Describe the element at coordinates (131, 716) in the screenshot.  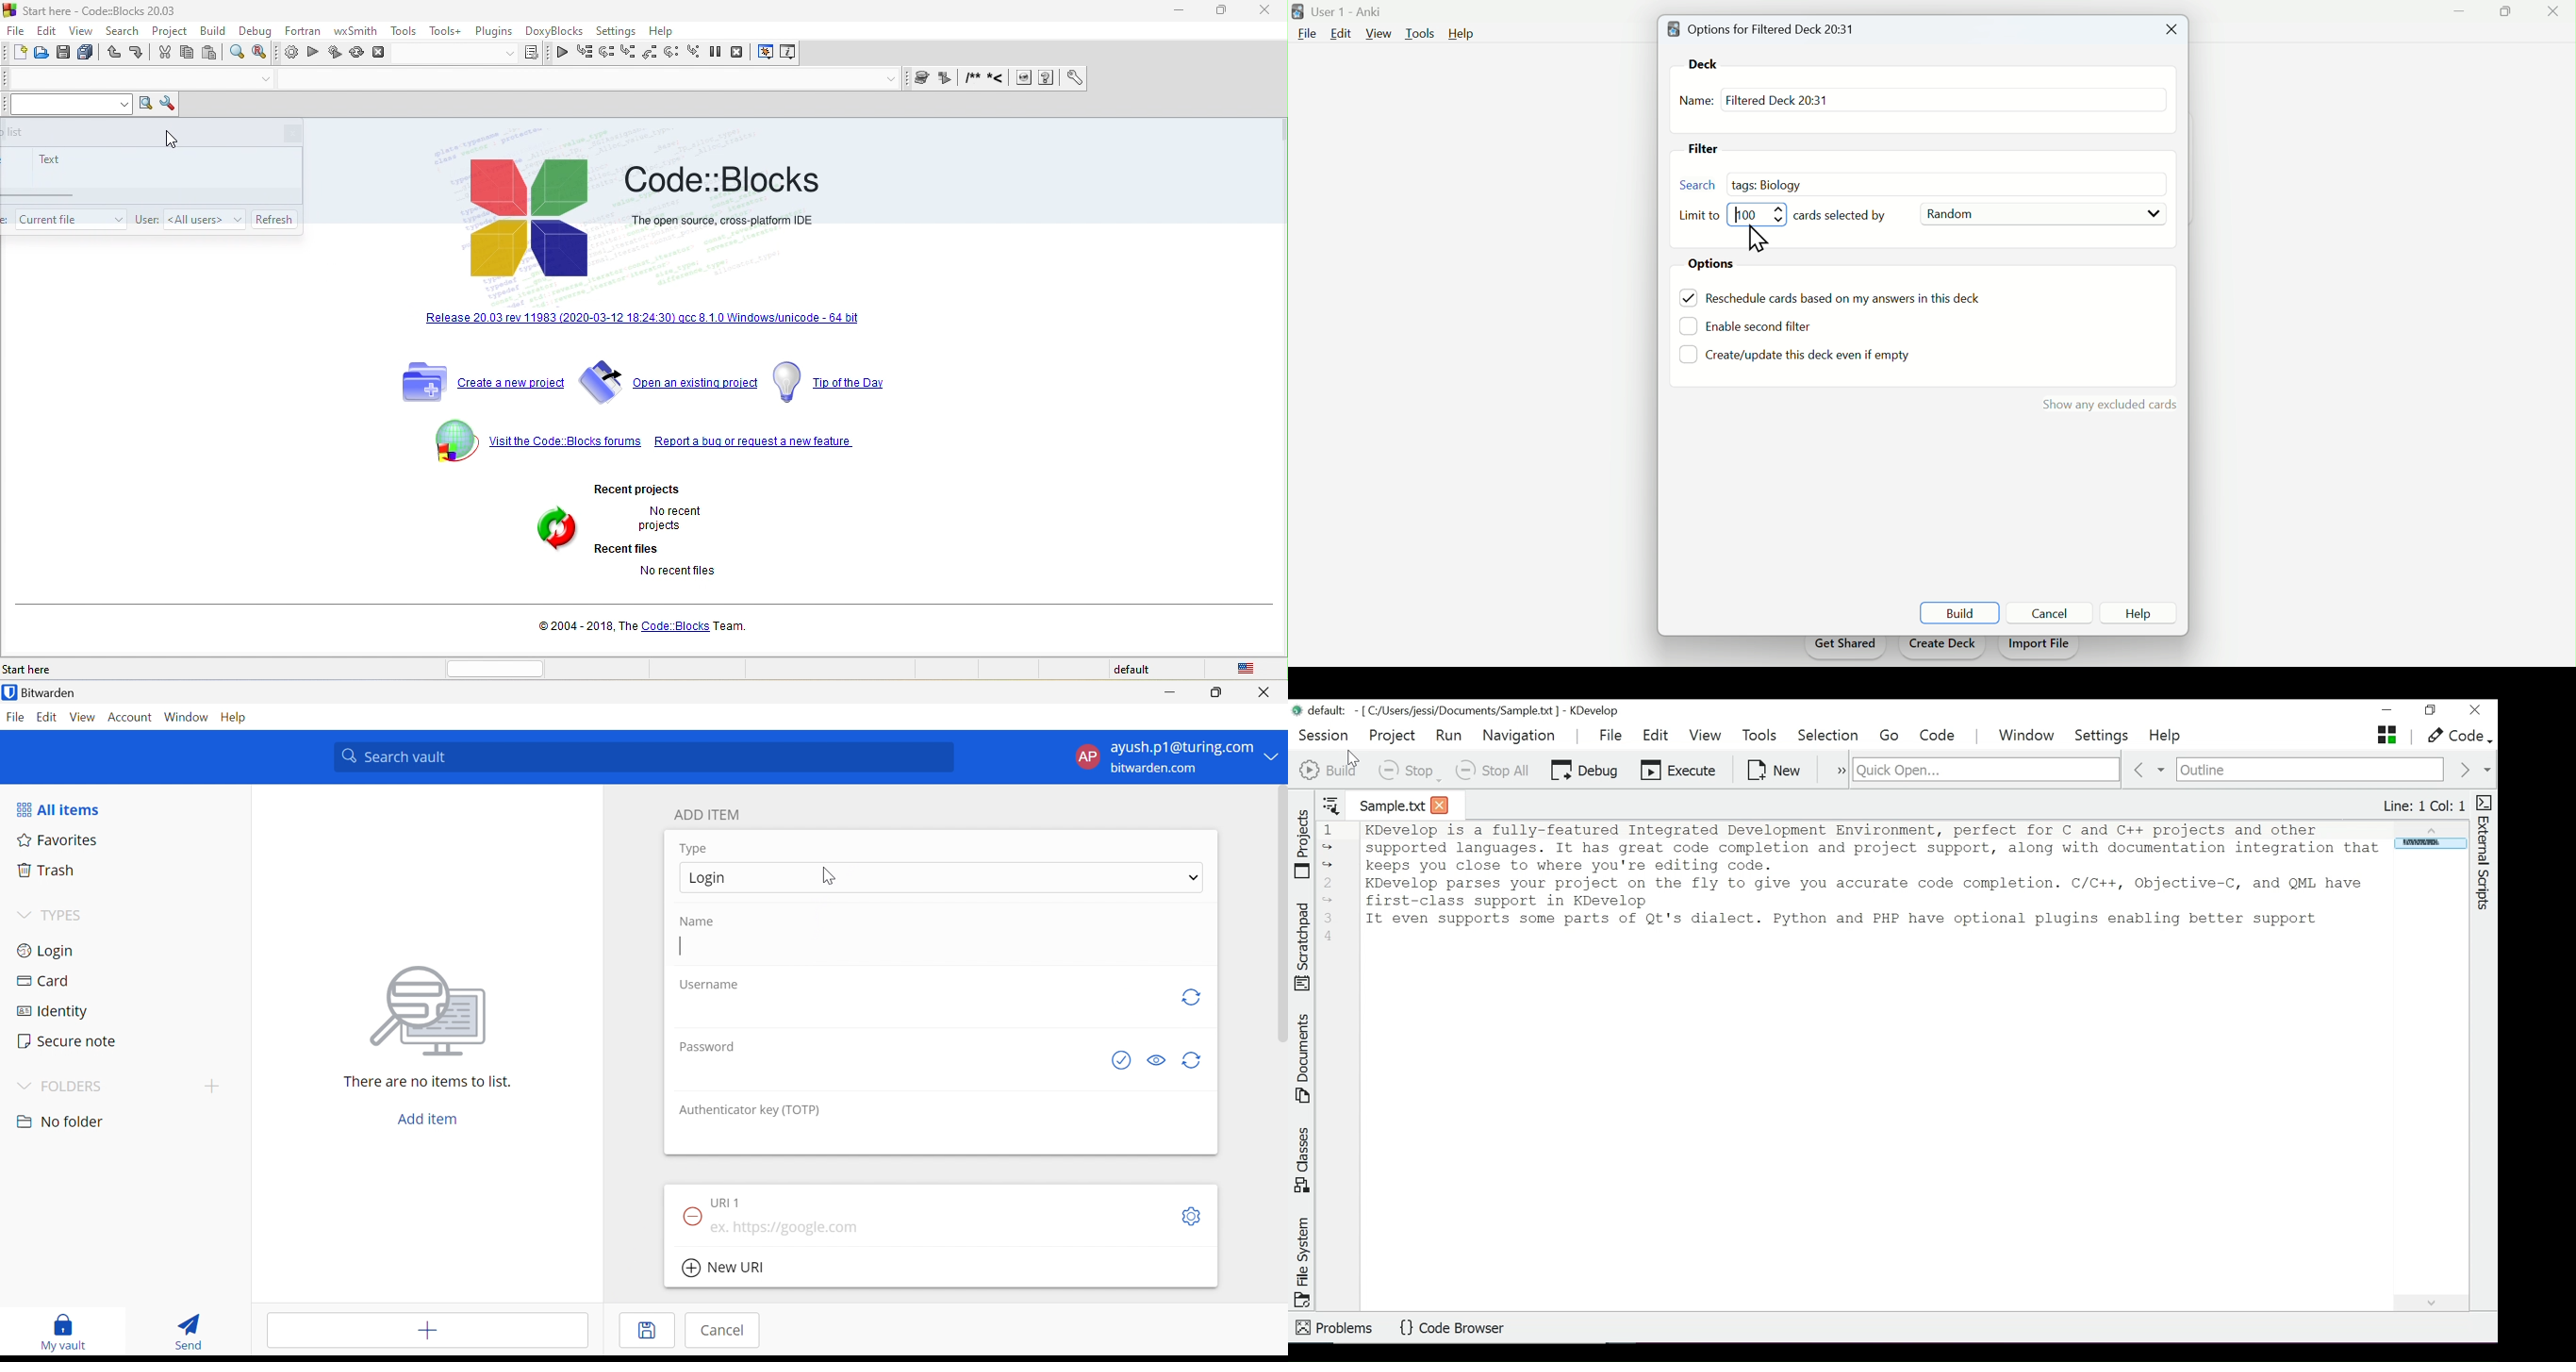
I see `Account` at that location.